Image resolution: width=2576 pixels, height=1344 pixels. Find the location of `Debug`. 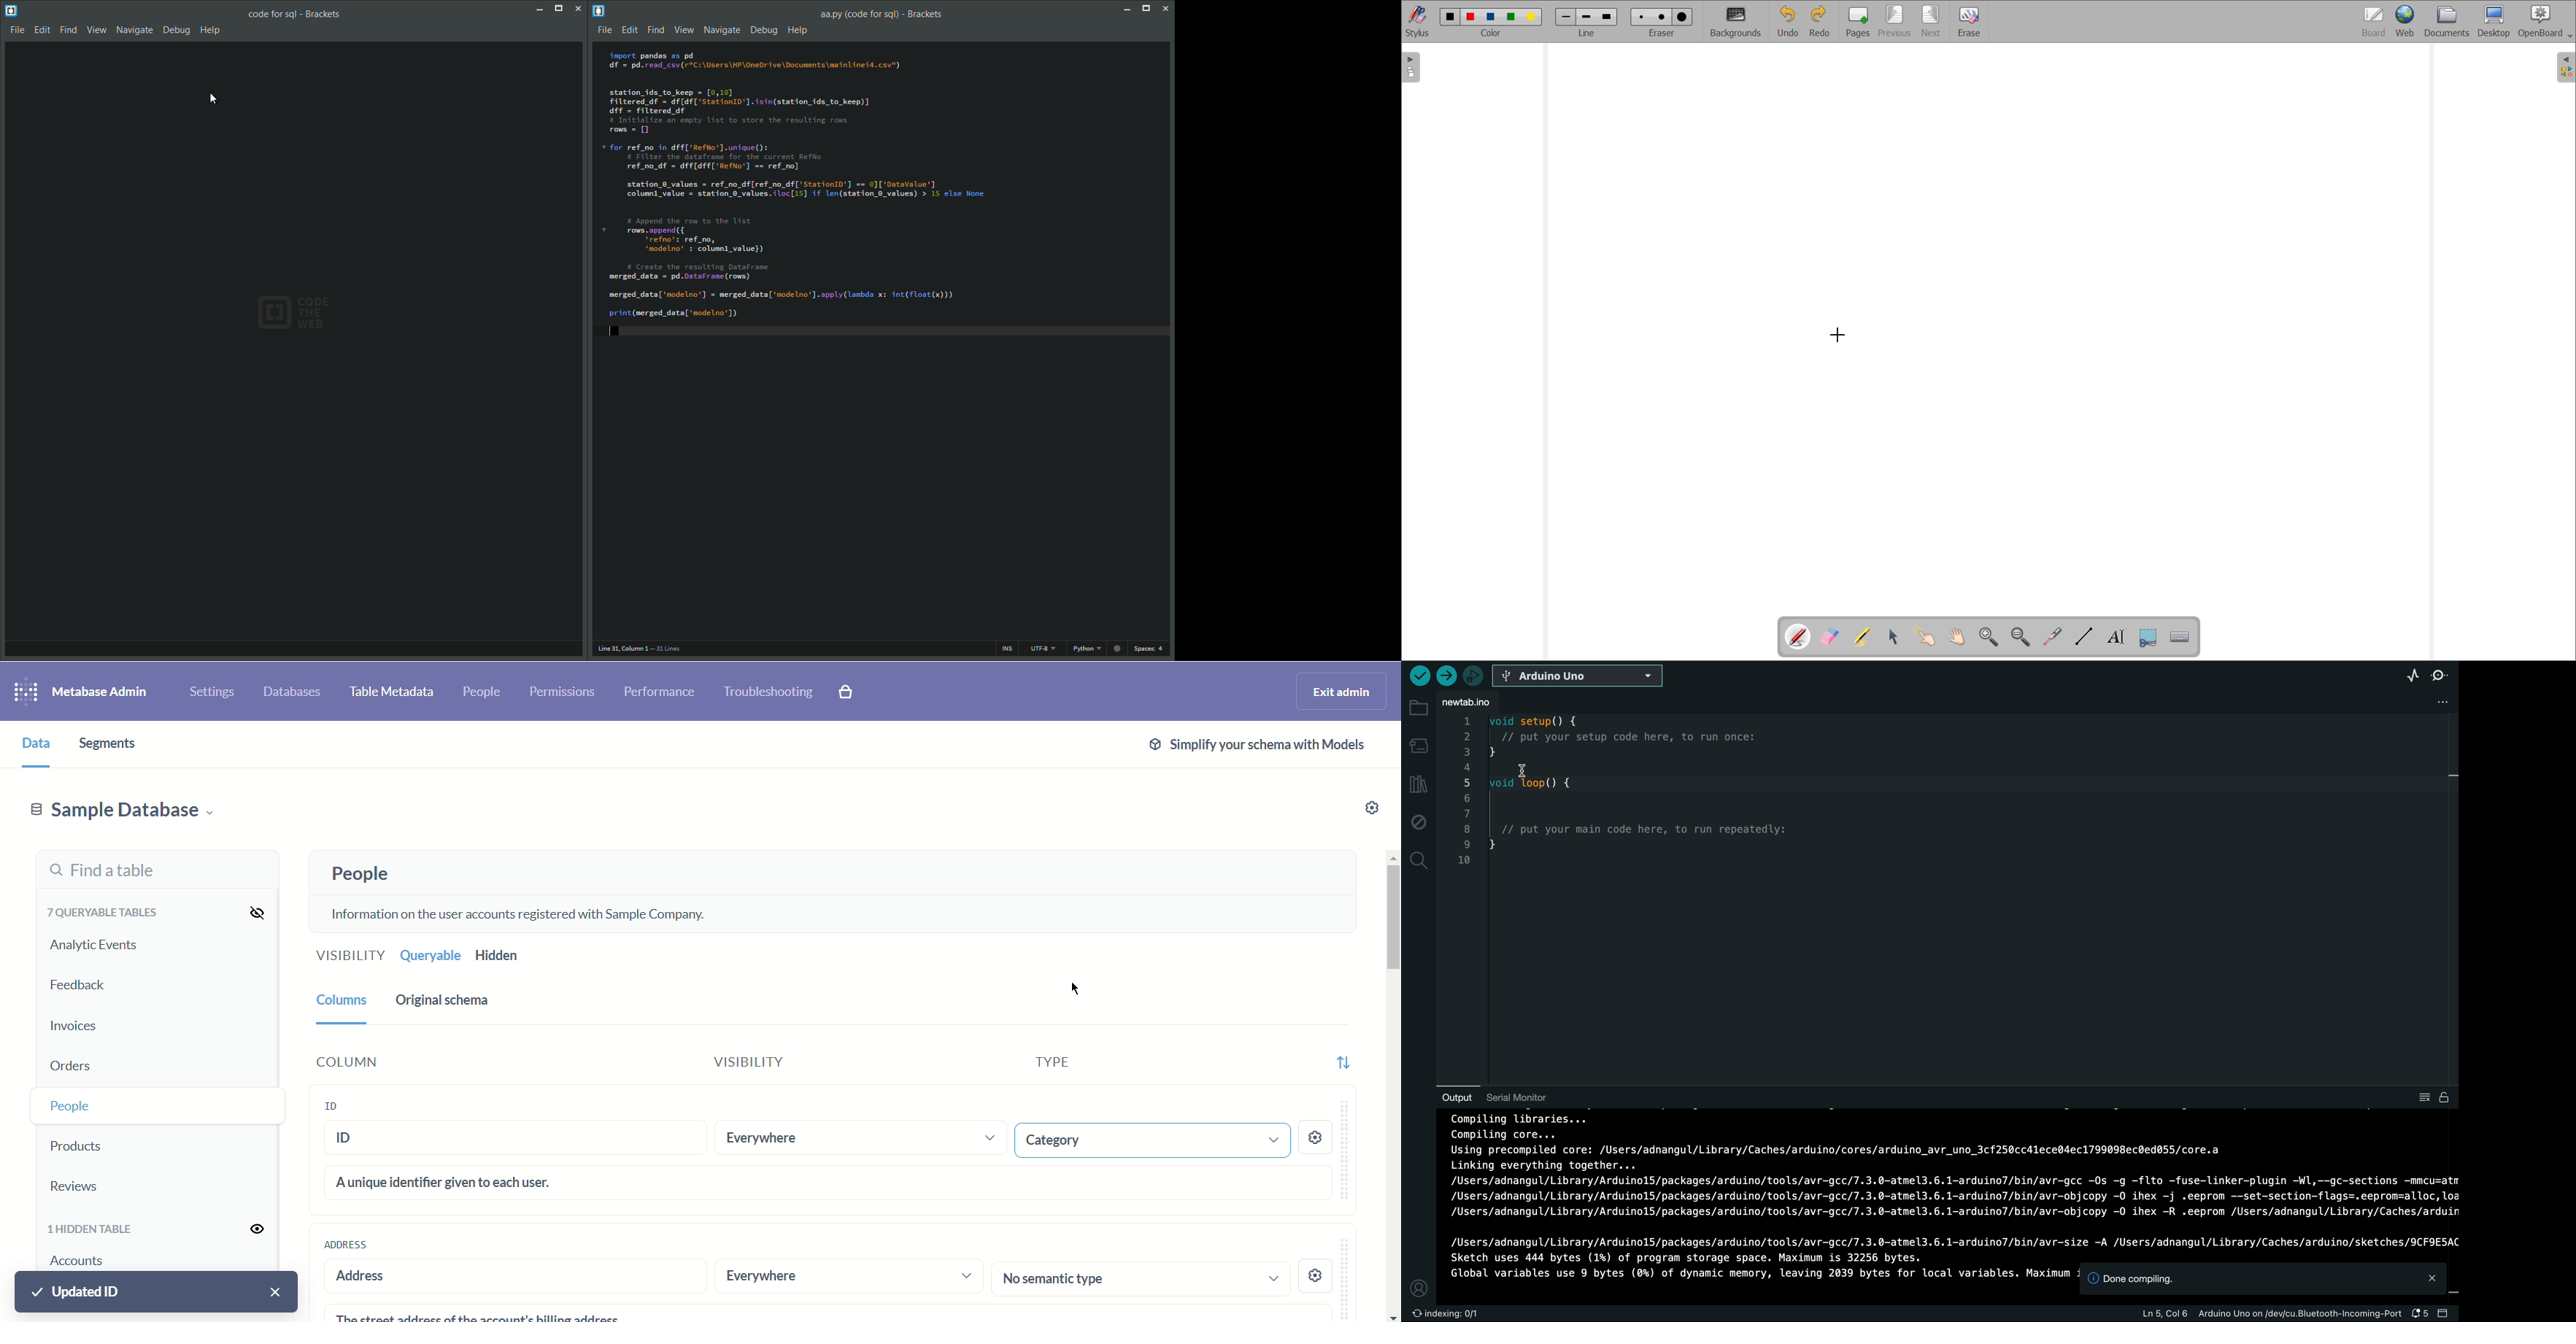

Debug is located at coordinates (765, 30).